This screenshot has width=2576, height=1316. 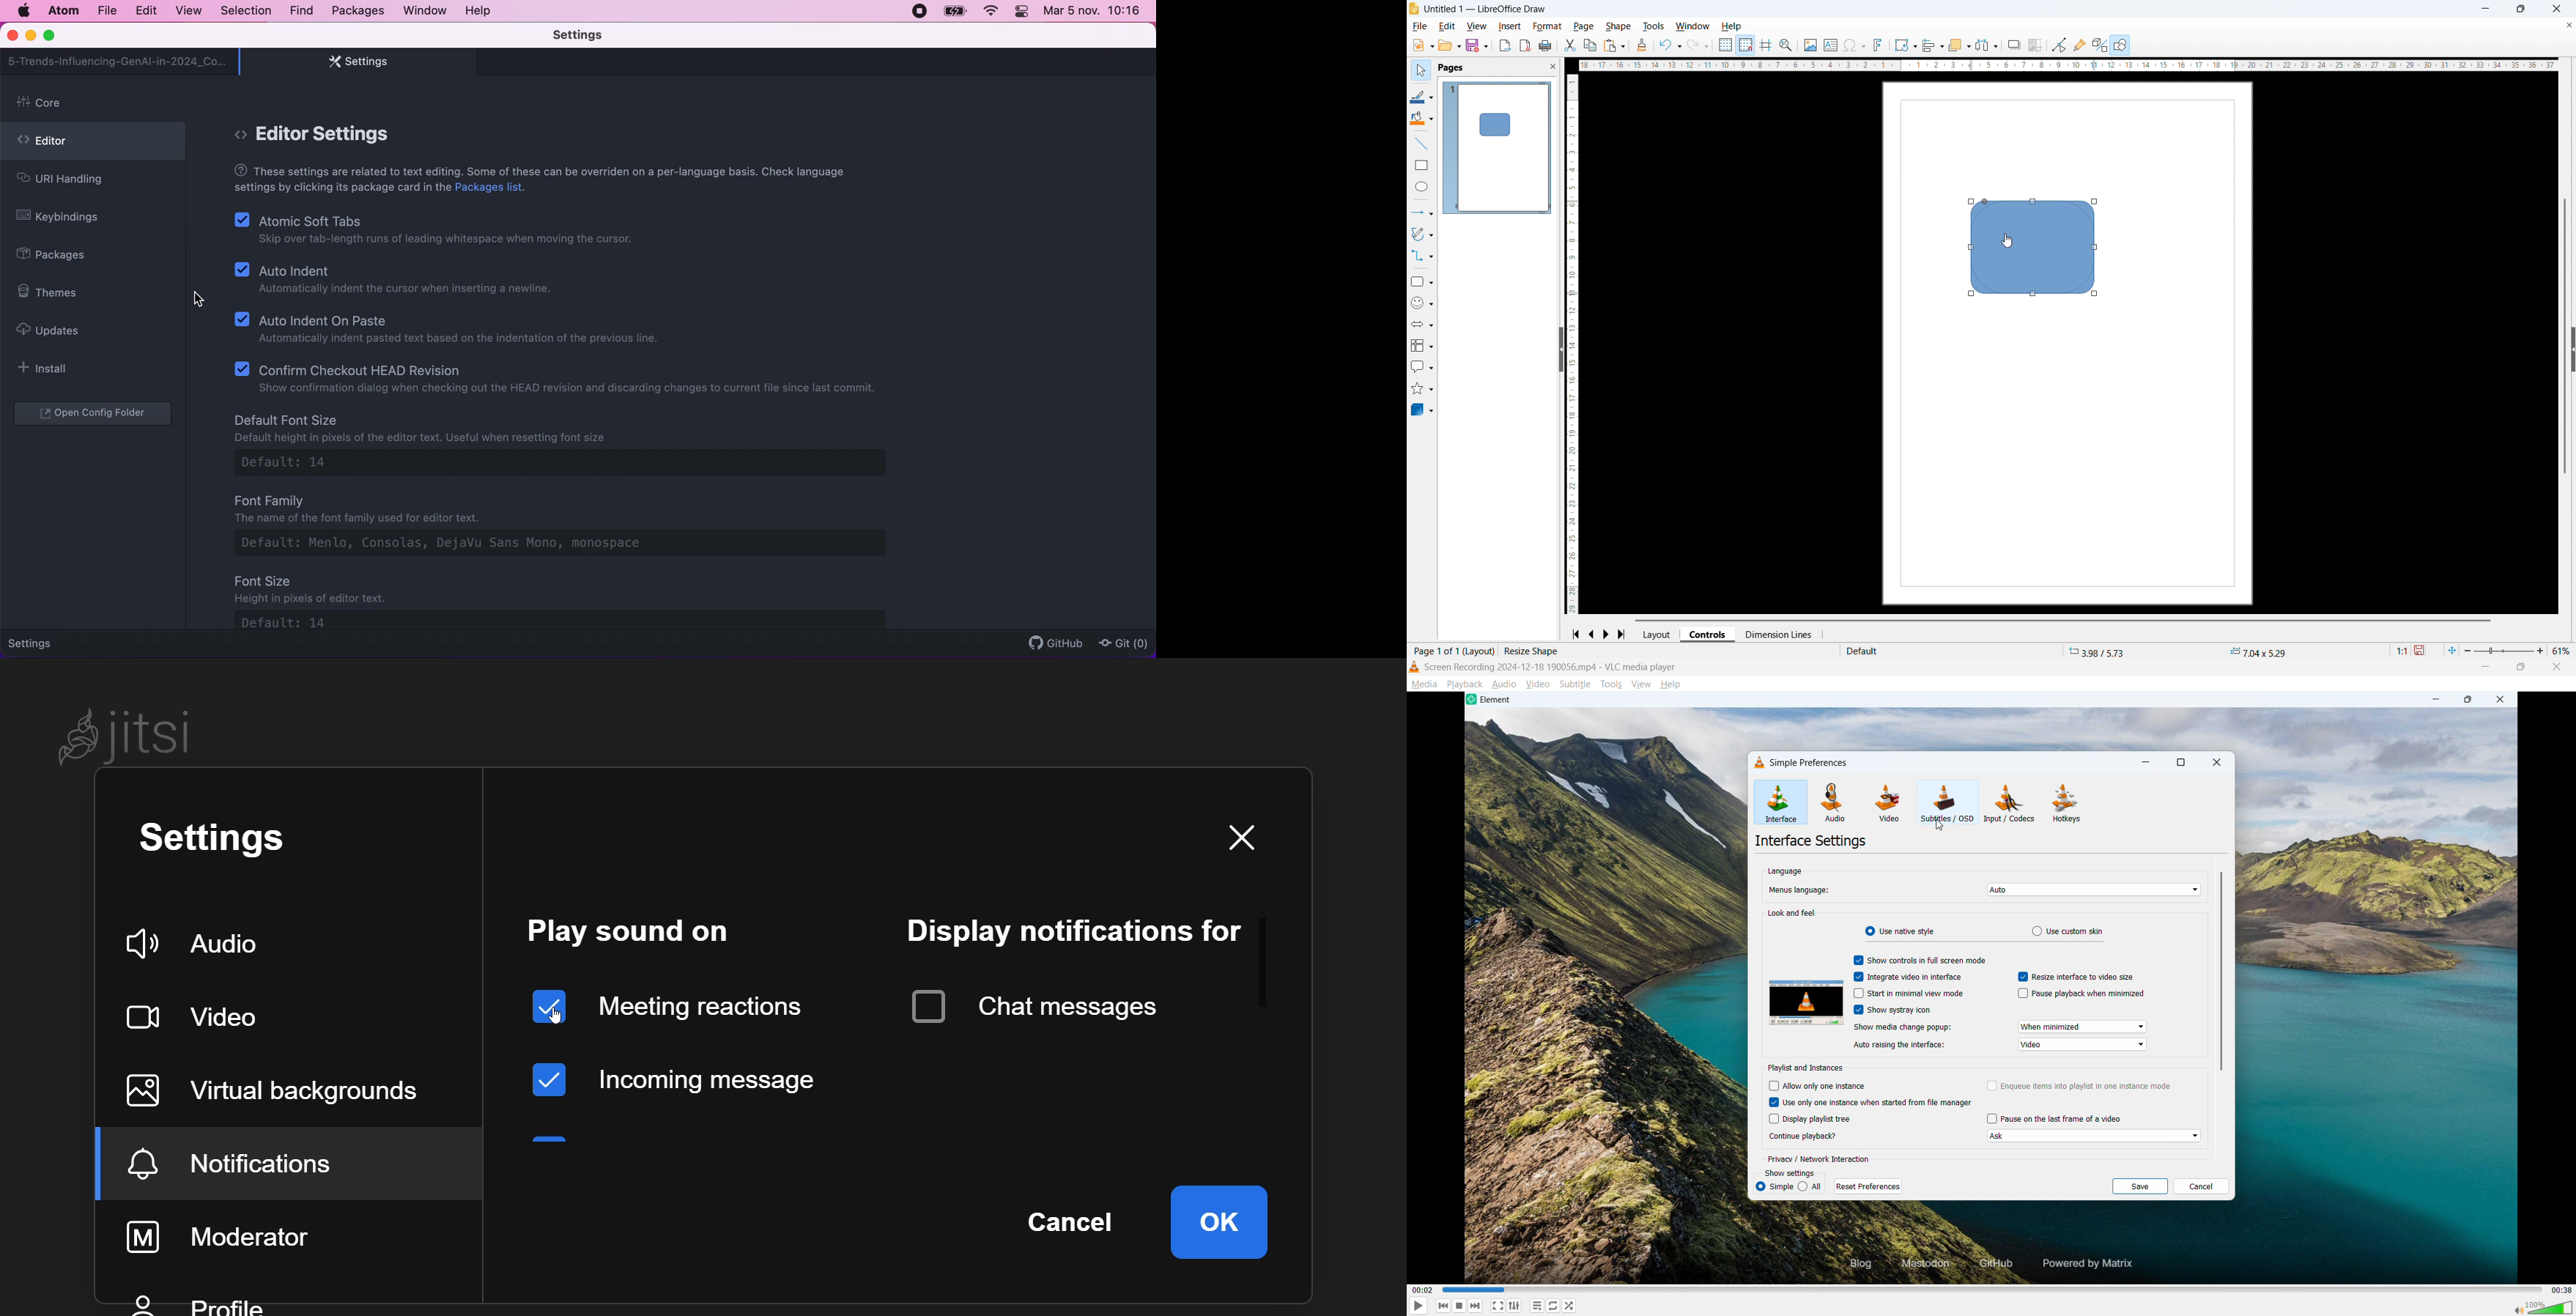 What do you see at coordinates (2568, 26) in the screenshot?
I see `Close document ` at bounding box center [2568, 26].